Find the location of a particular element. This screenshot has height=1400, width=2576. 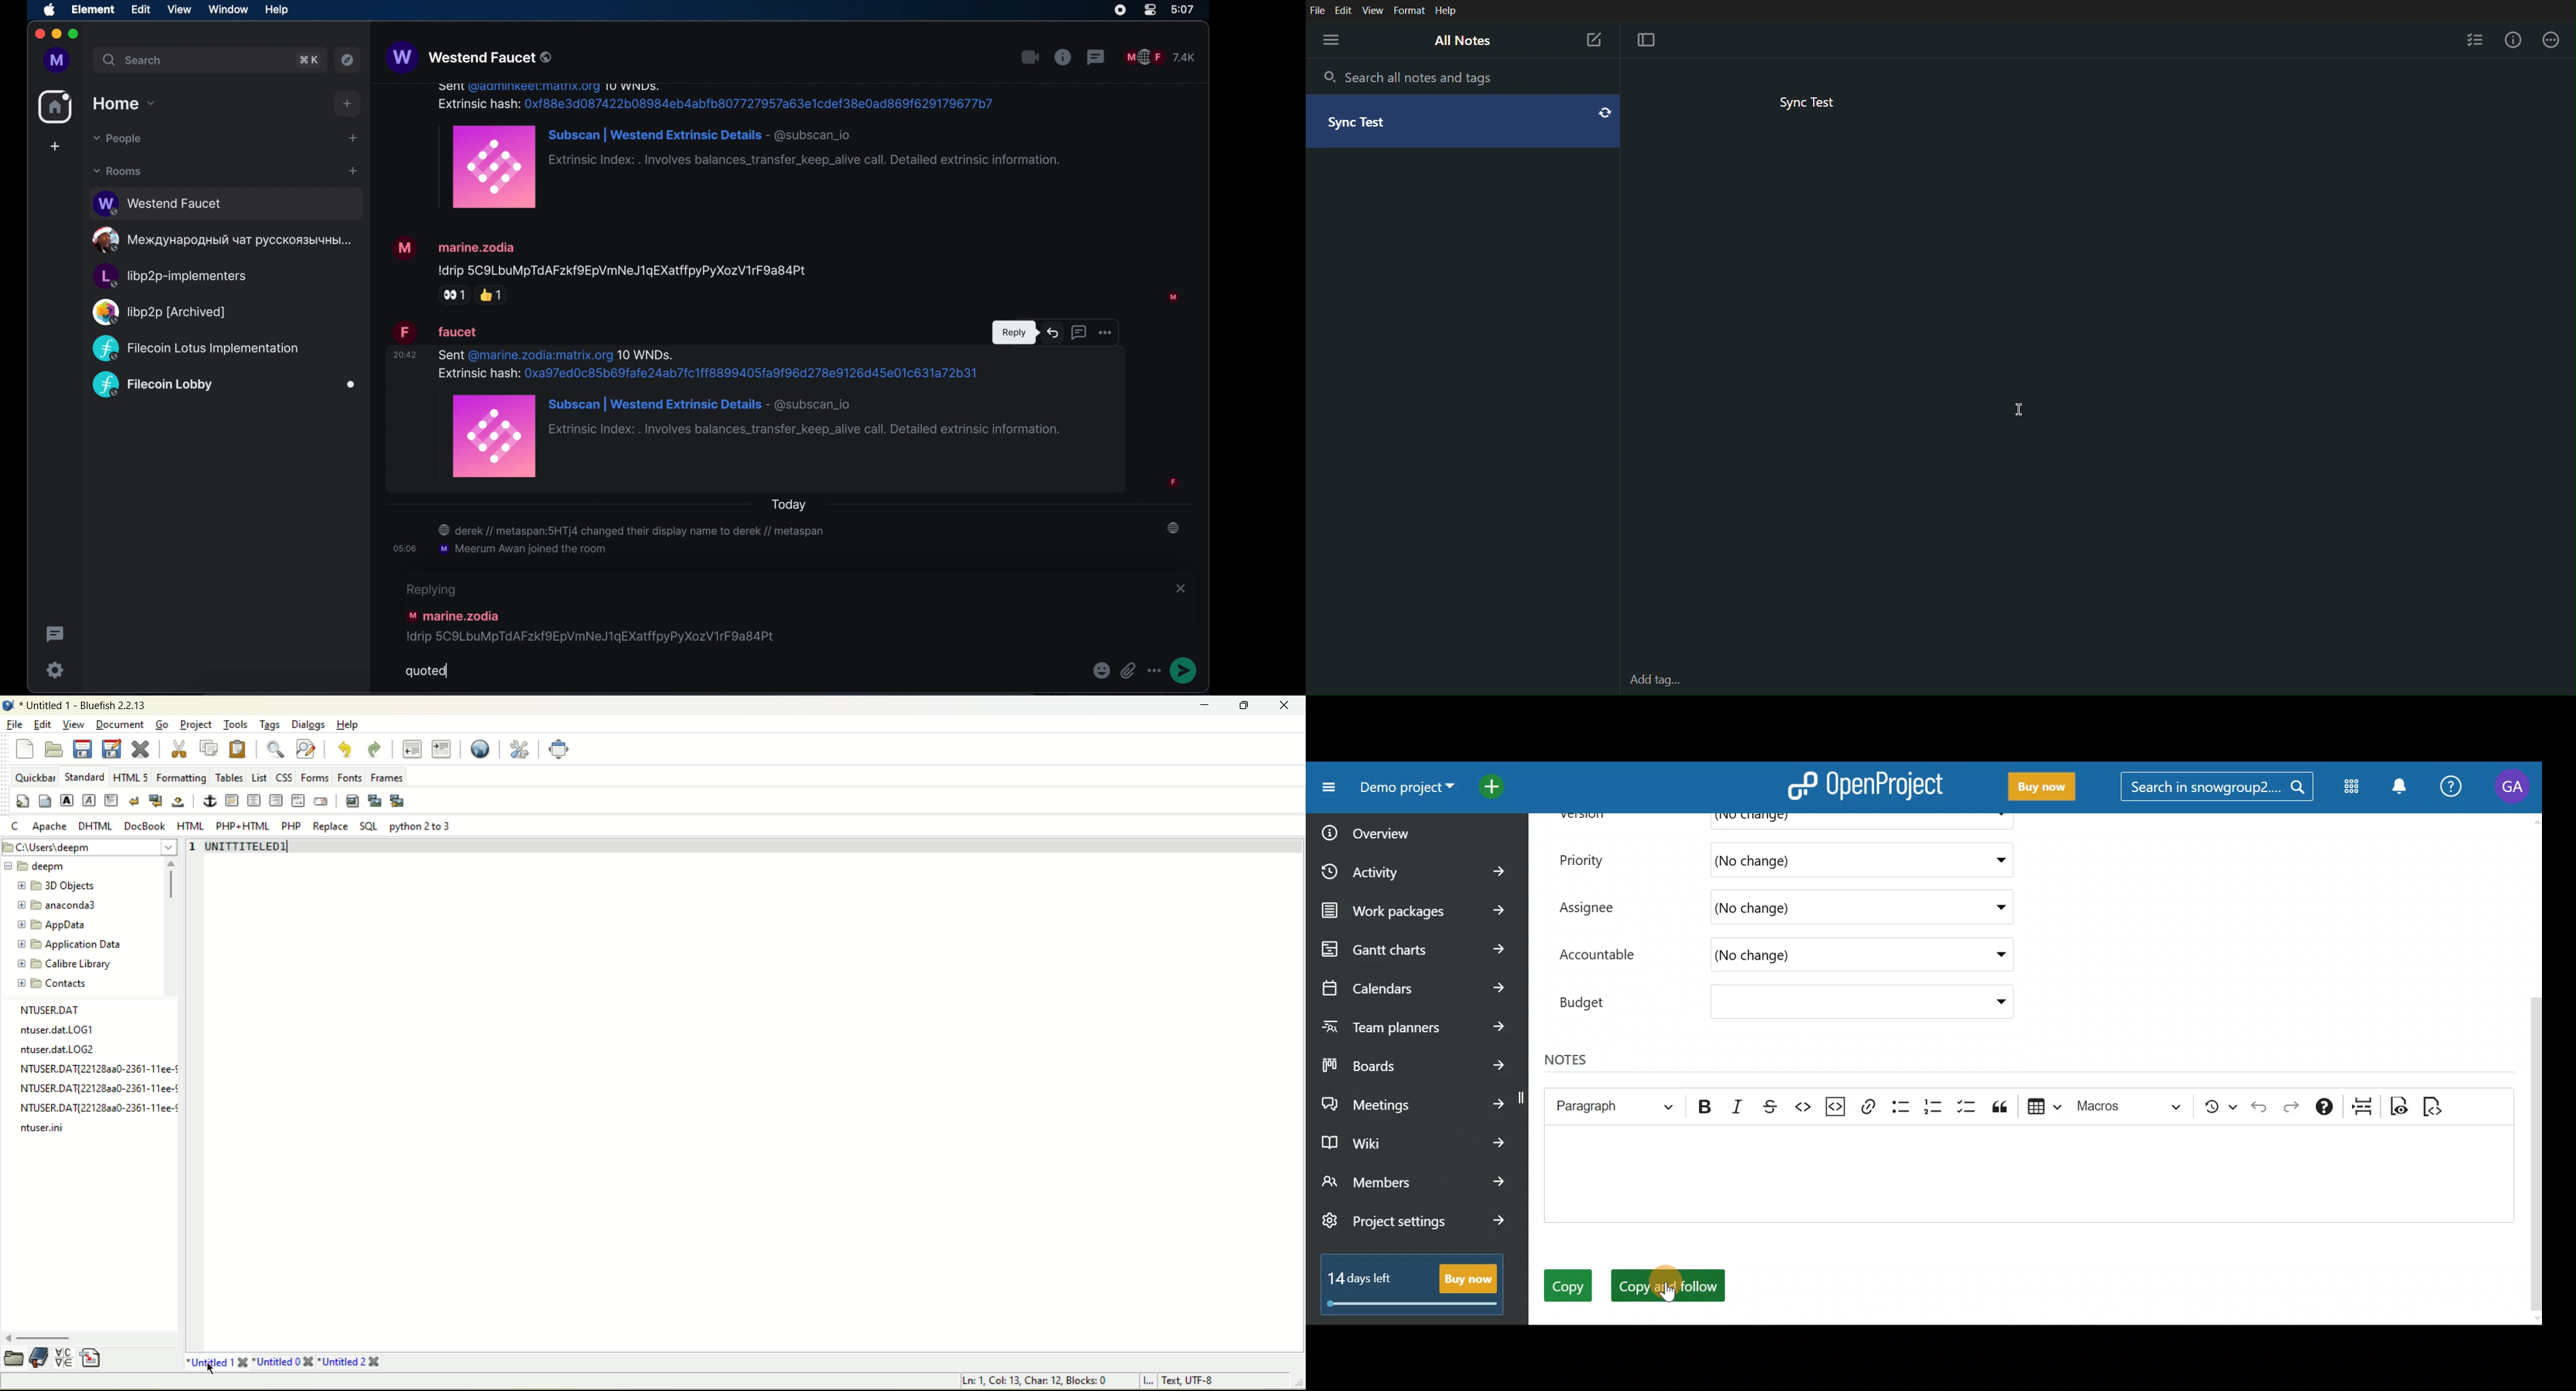

insert file is located at coordinates (90, 1358).